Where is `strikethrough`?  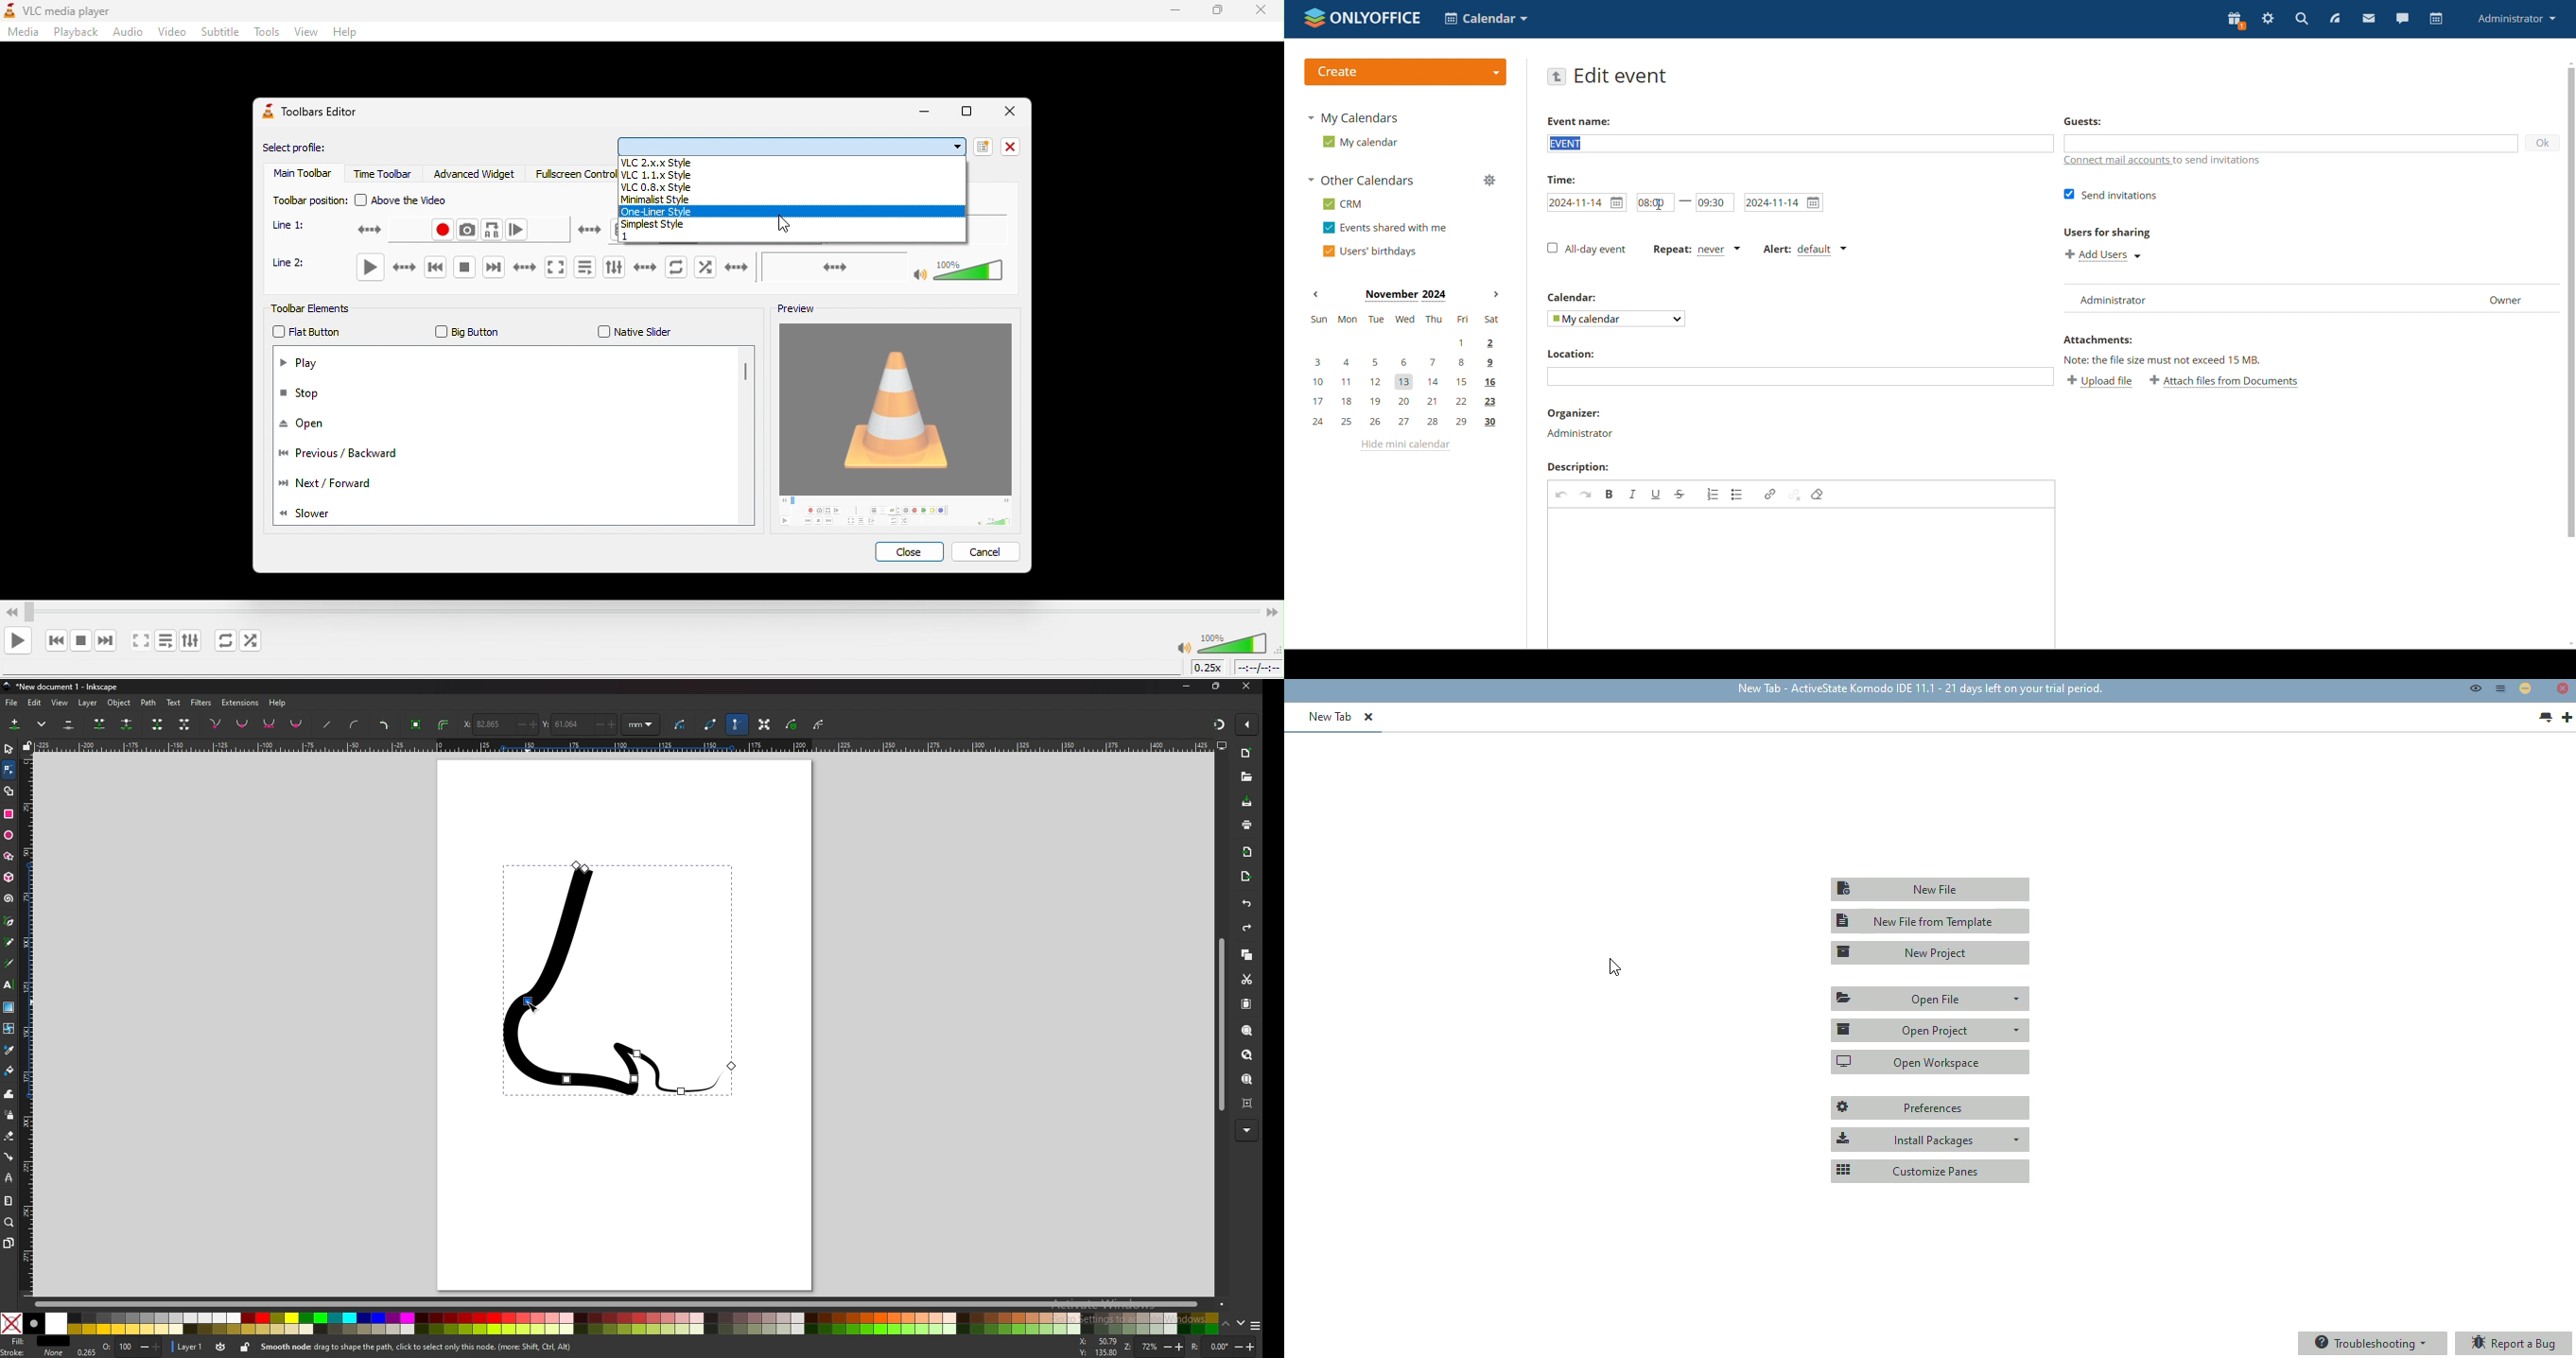 strikethrough is located at coordinates (1680, 495).